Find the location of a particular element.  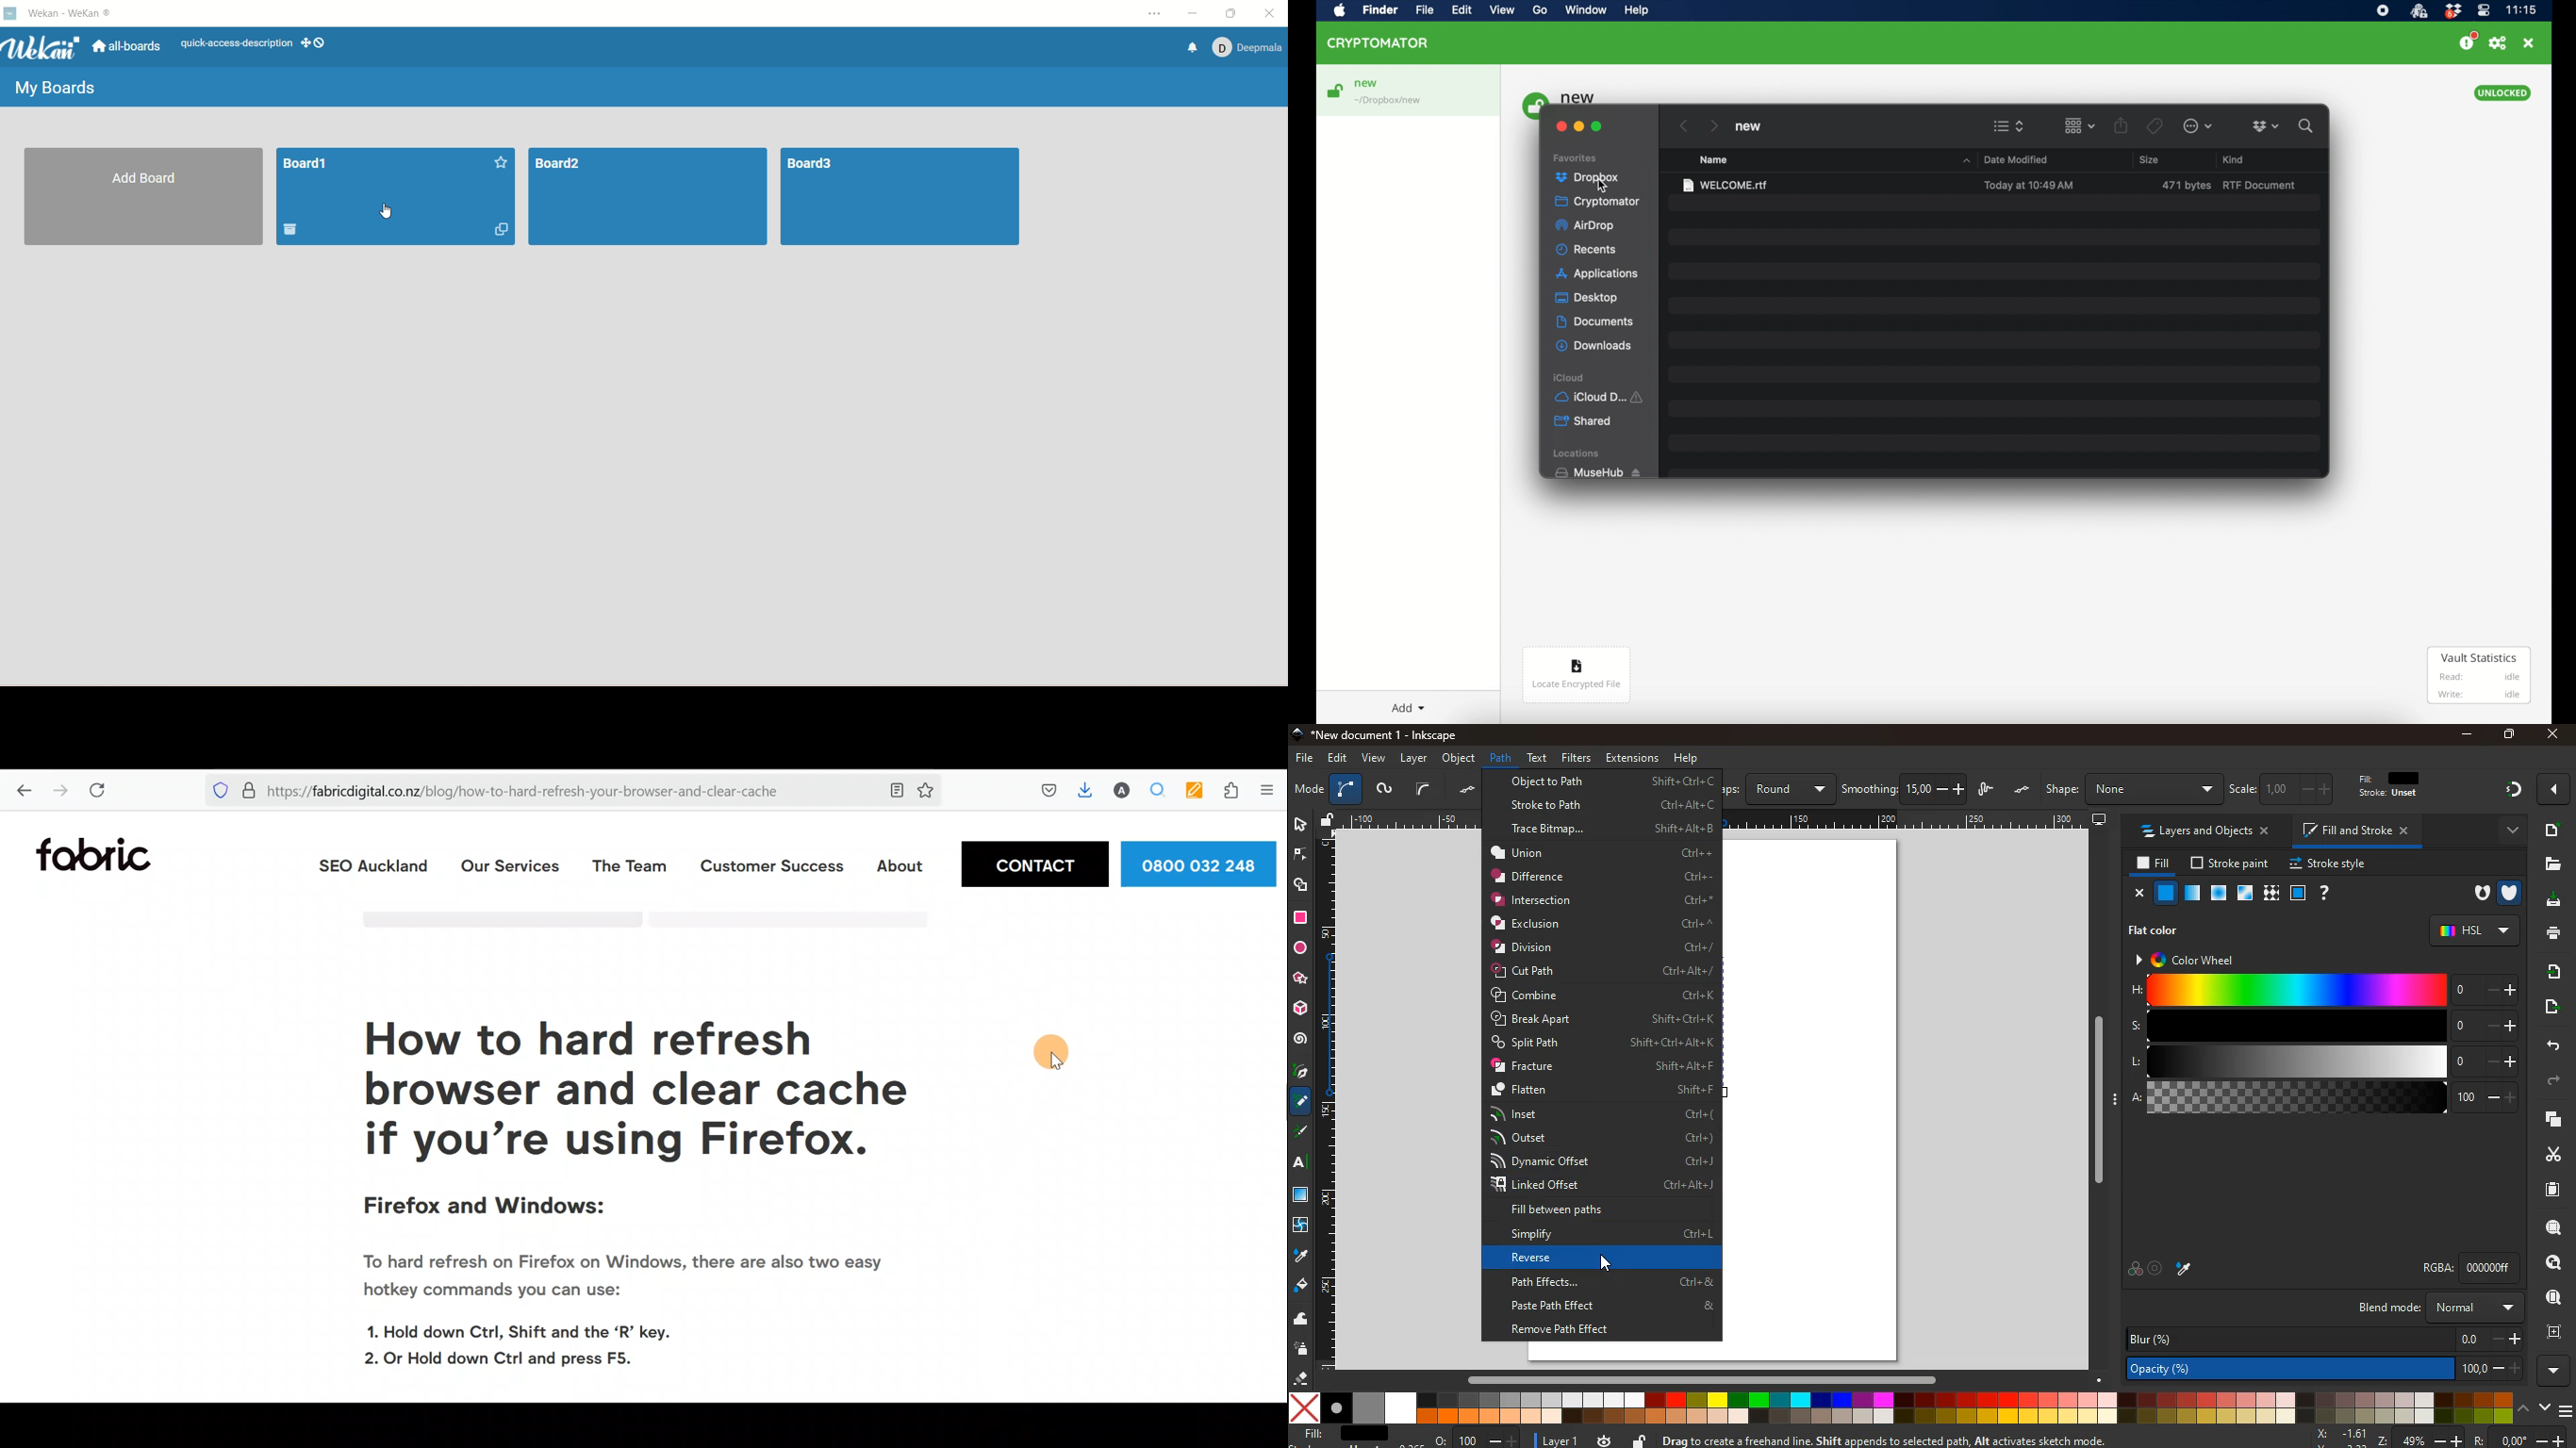

Go back one page is located at coordinates (18, 791).